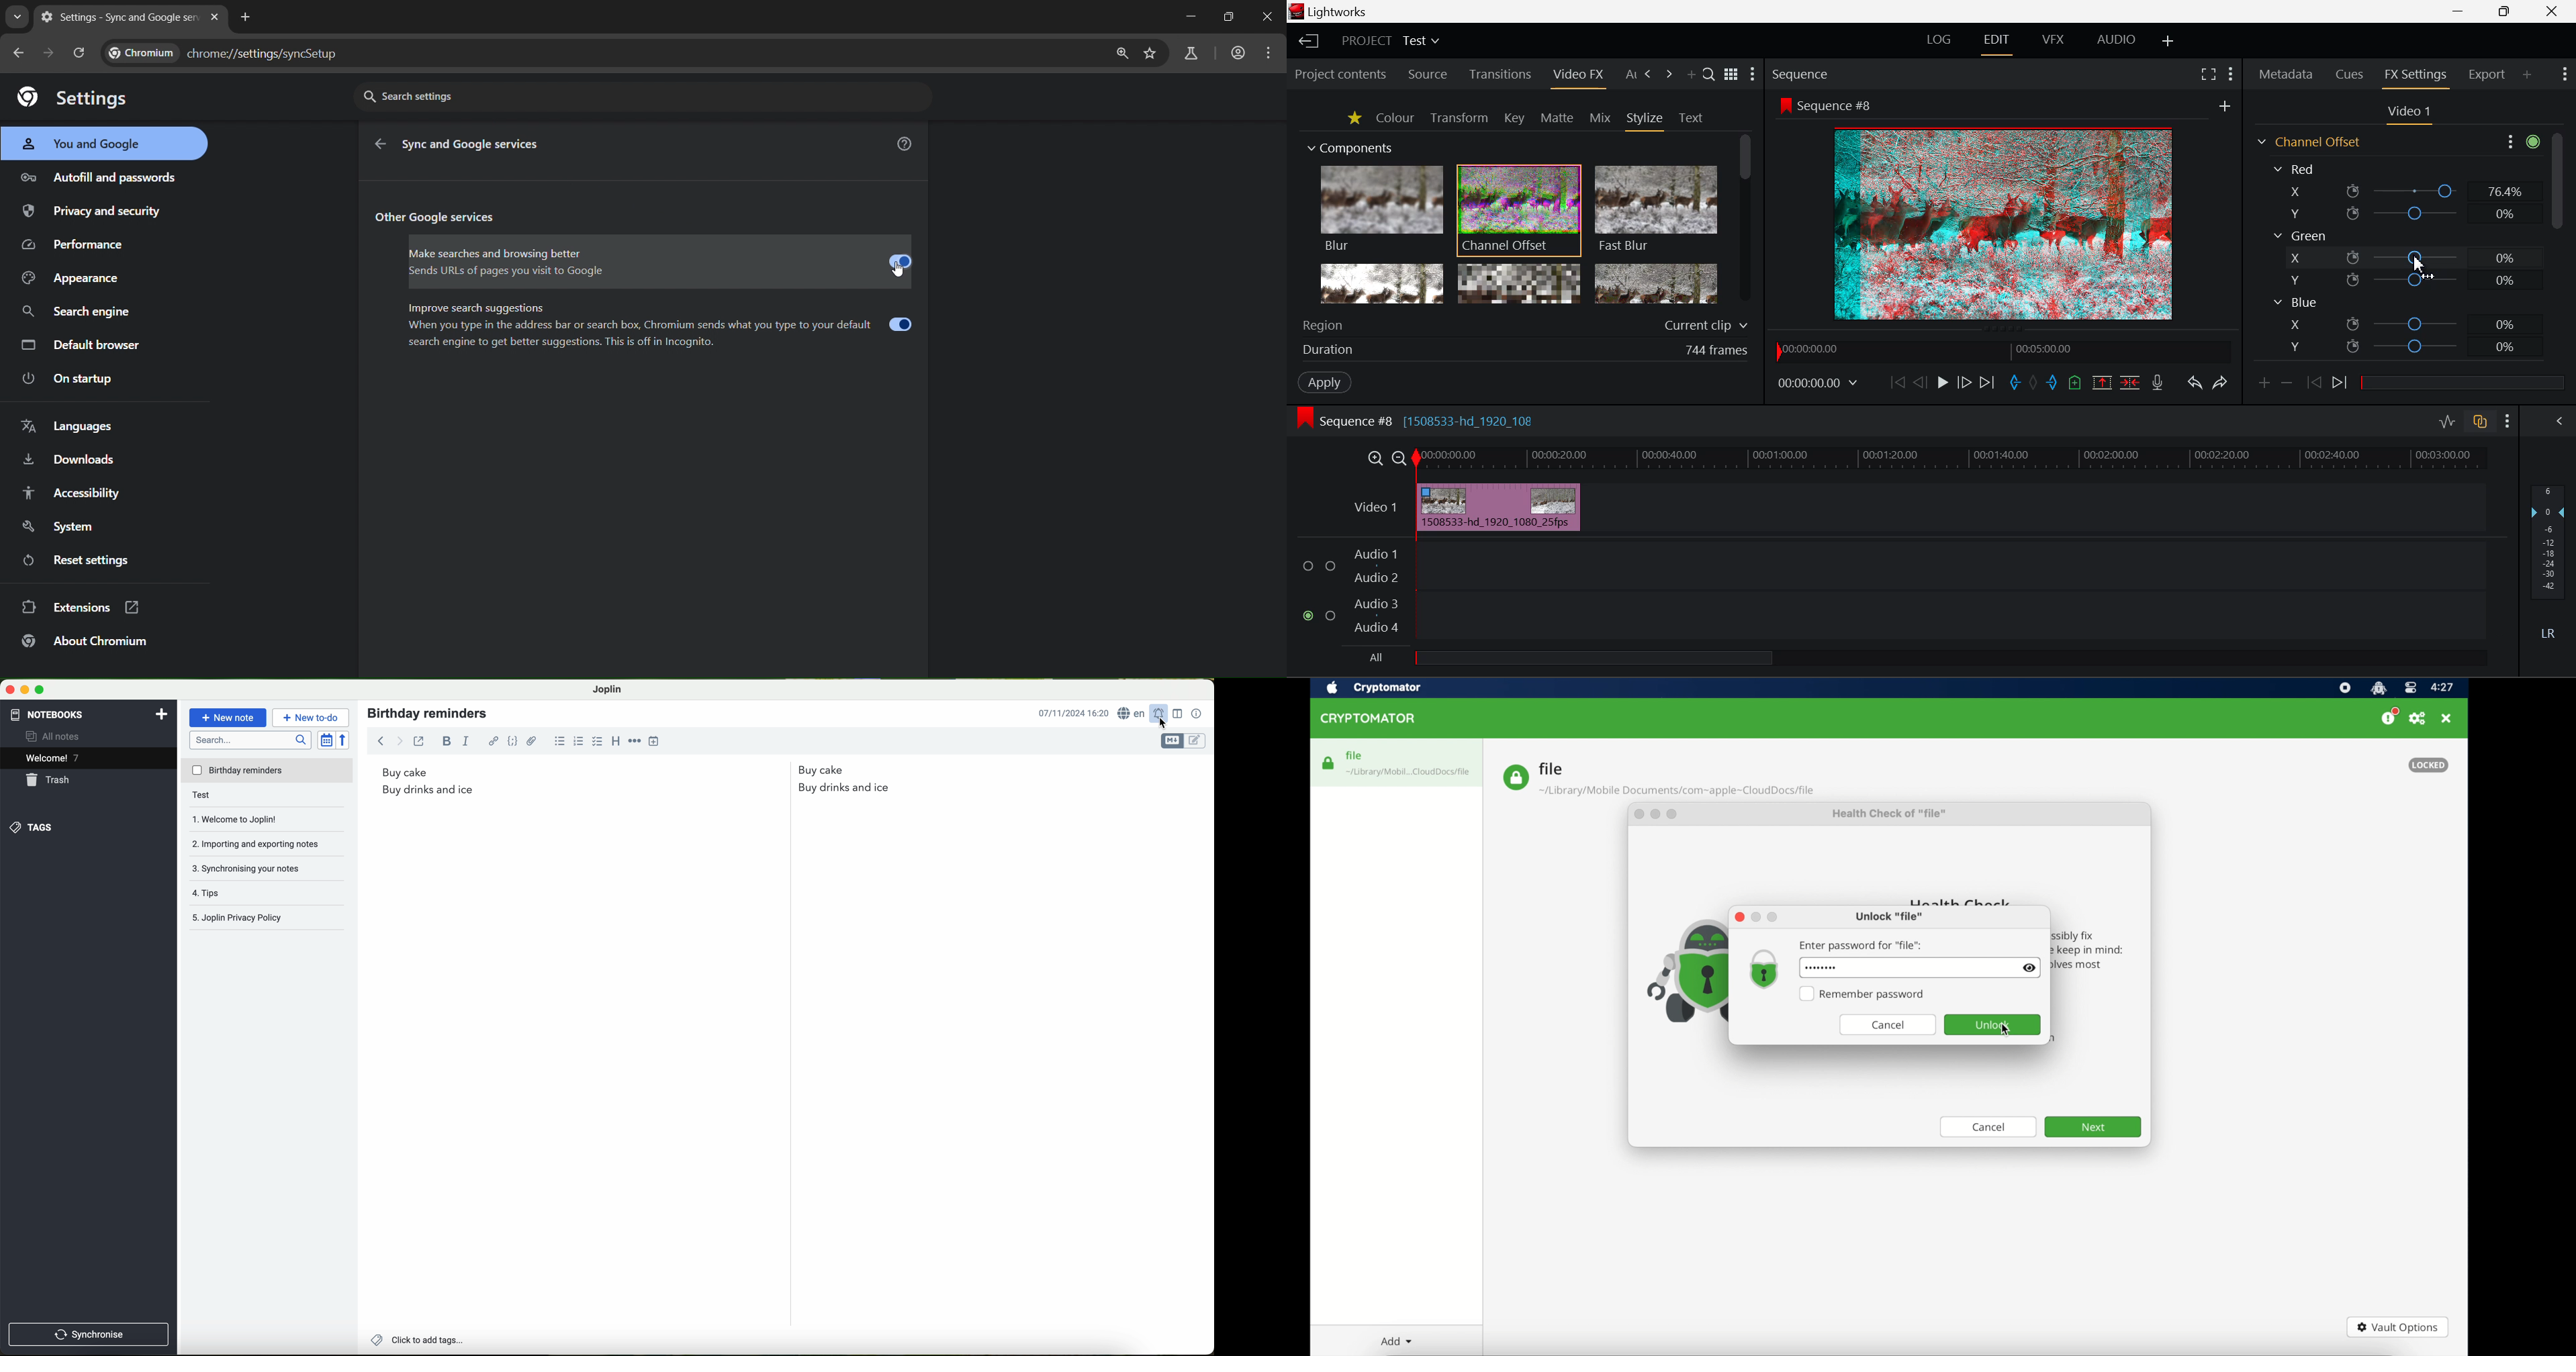 The image size is (2576, 1372). Describe the element at coordinates (66, 427) in the screenshot. I see `languages` at that location.